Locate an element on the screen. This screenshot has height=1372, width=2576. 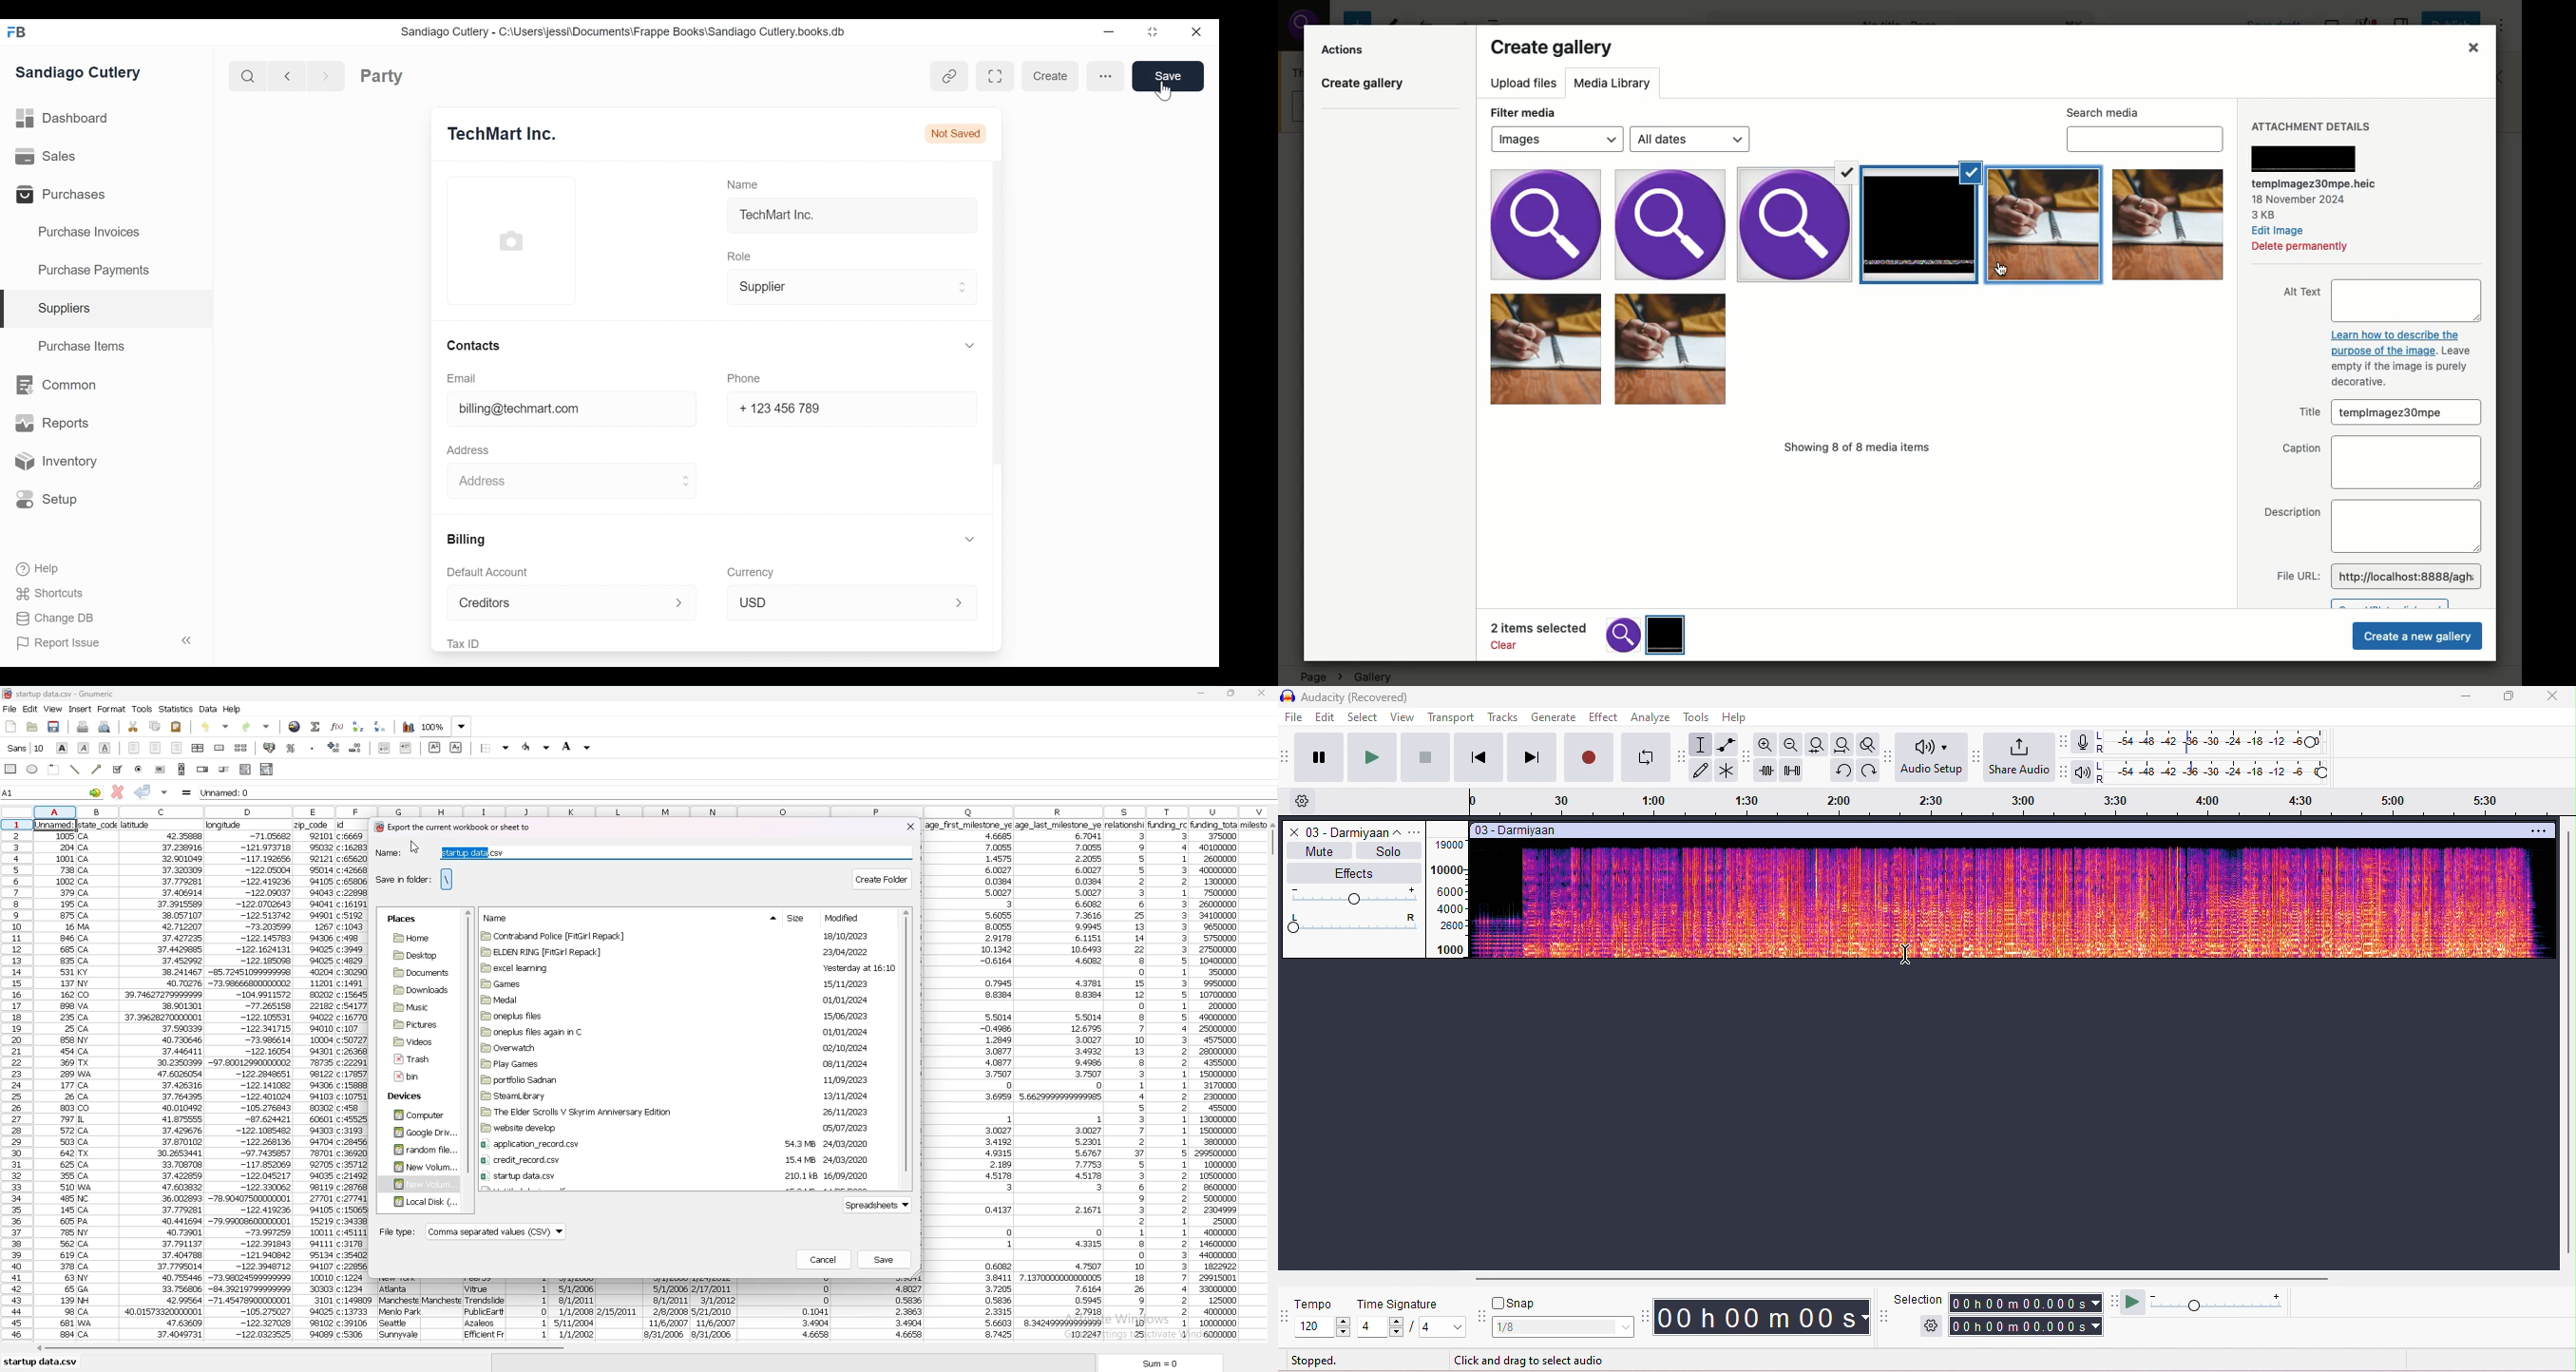
draw is located at coordinates (1703, 771).